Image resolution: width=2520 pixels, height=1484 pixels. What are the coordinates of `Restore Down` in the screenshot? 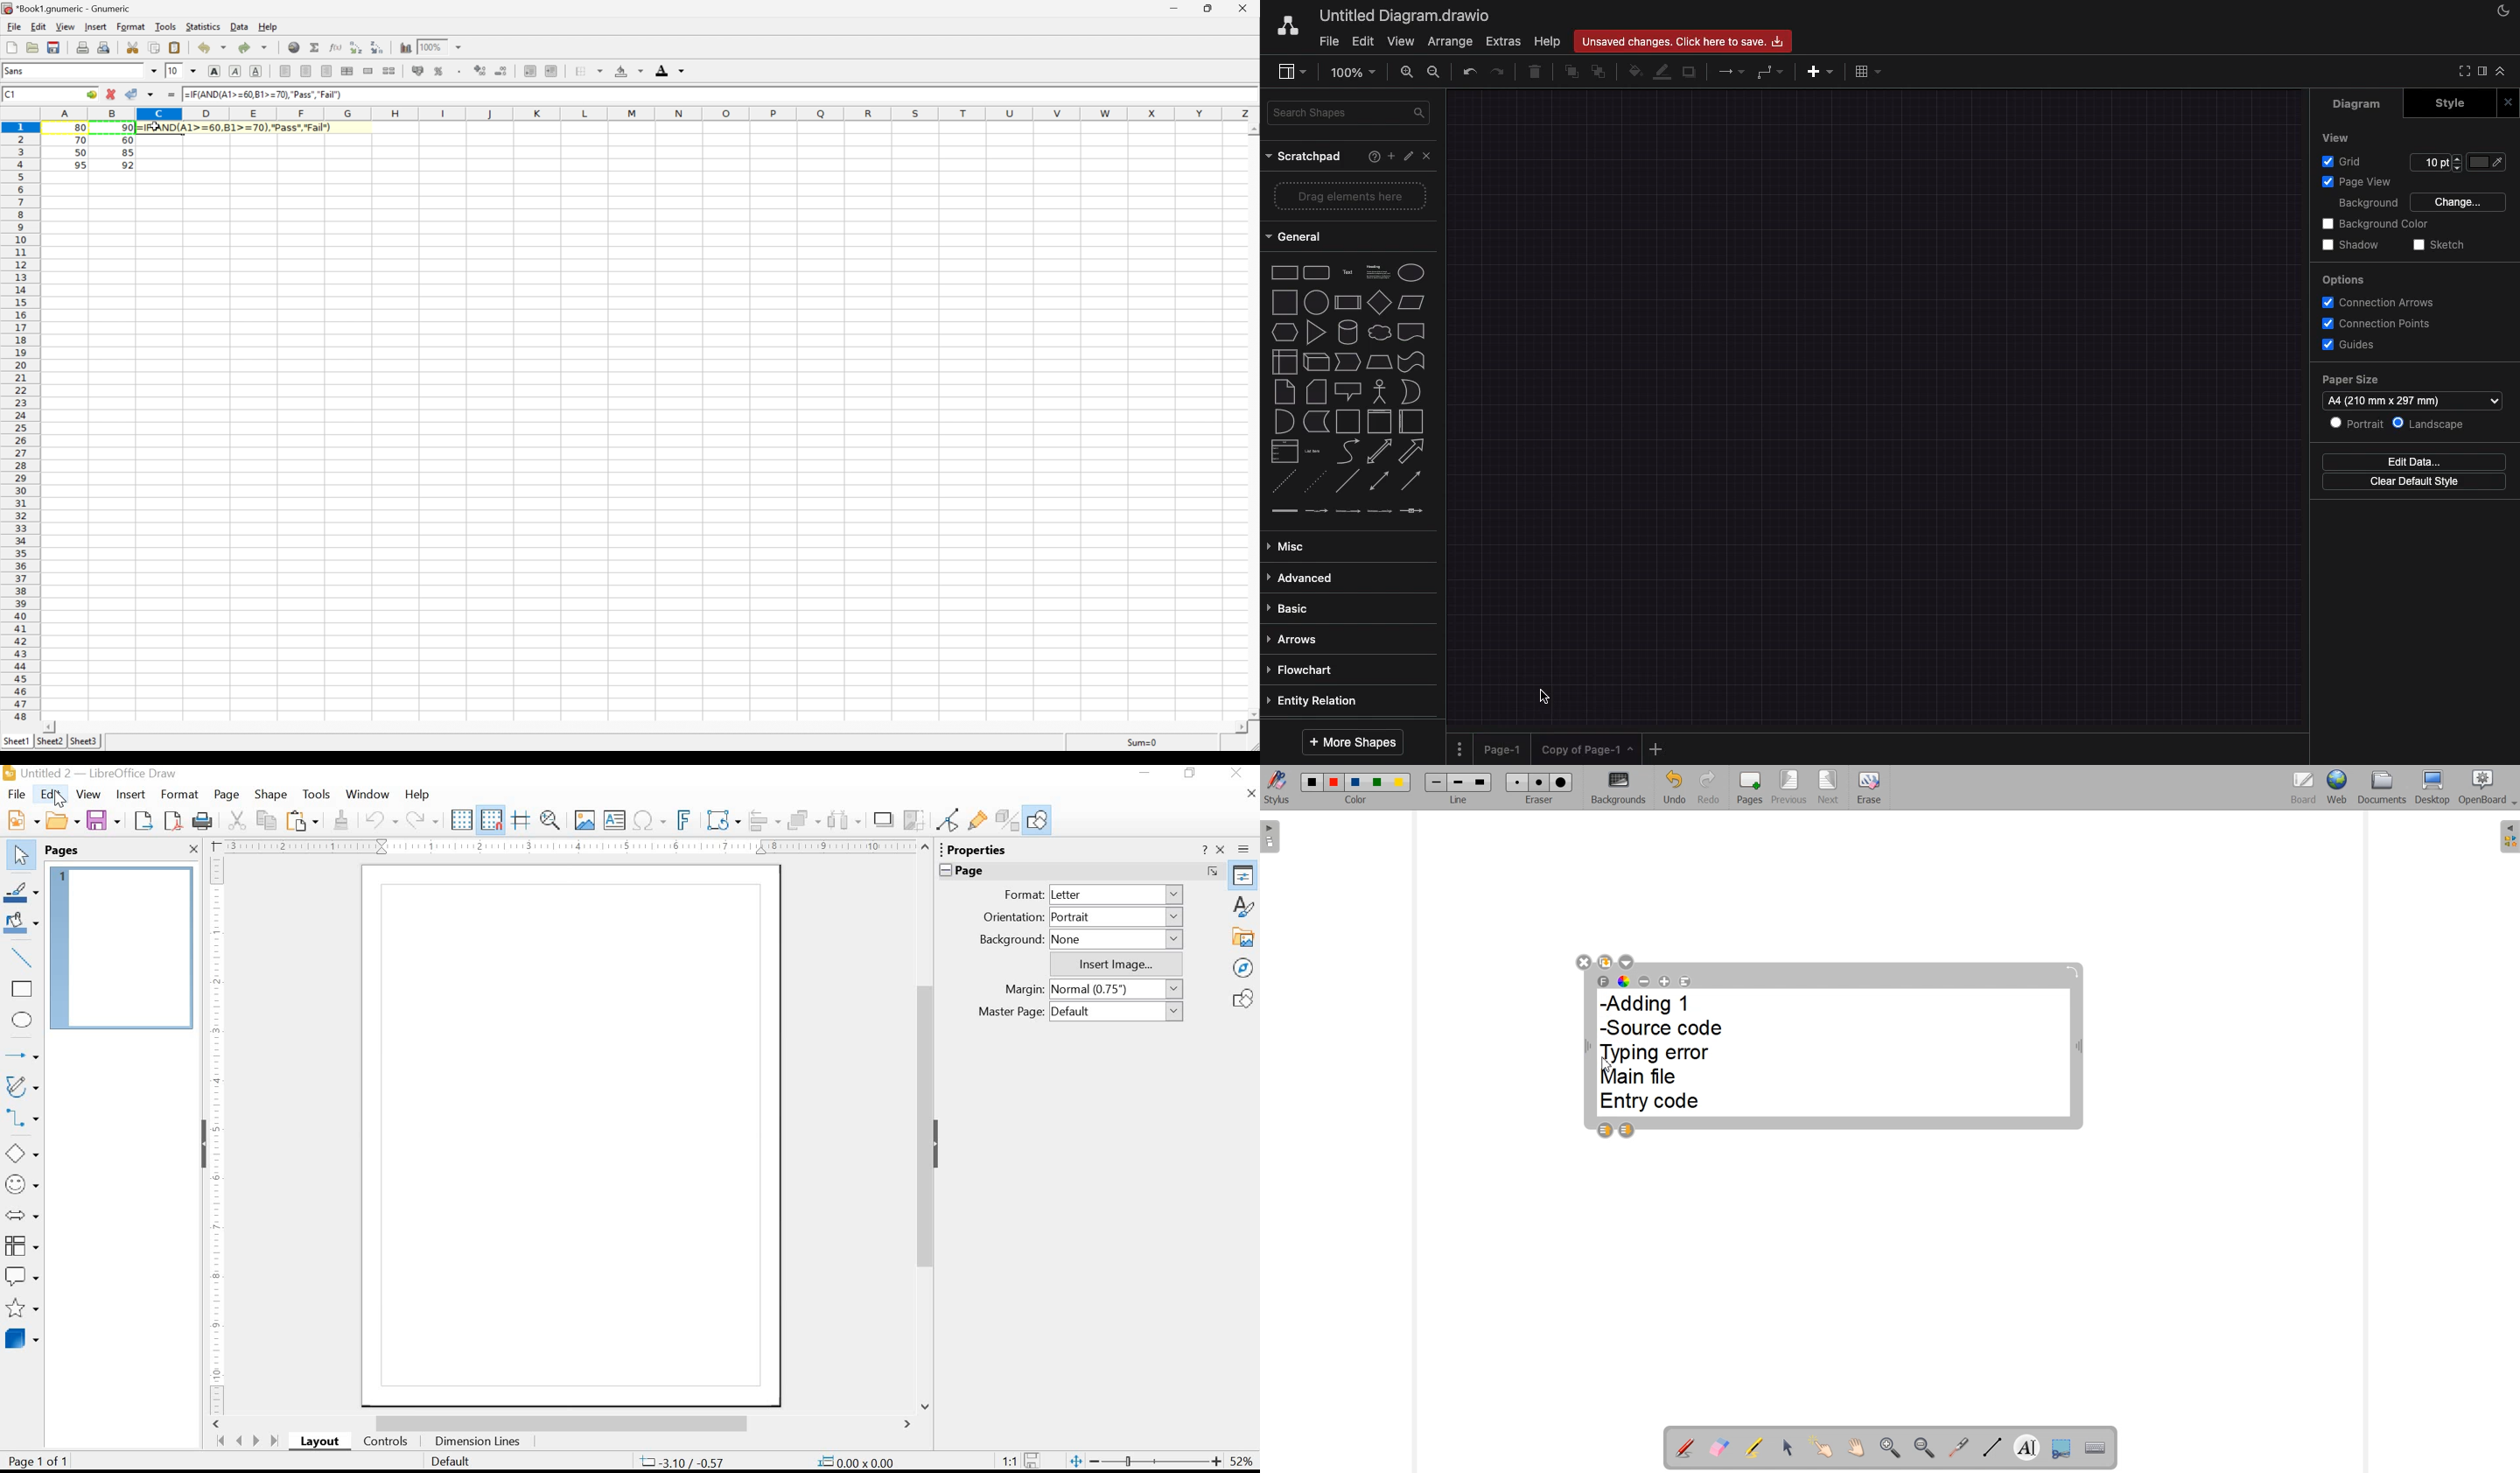 It's located at (1209, 6).